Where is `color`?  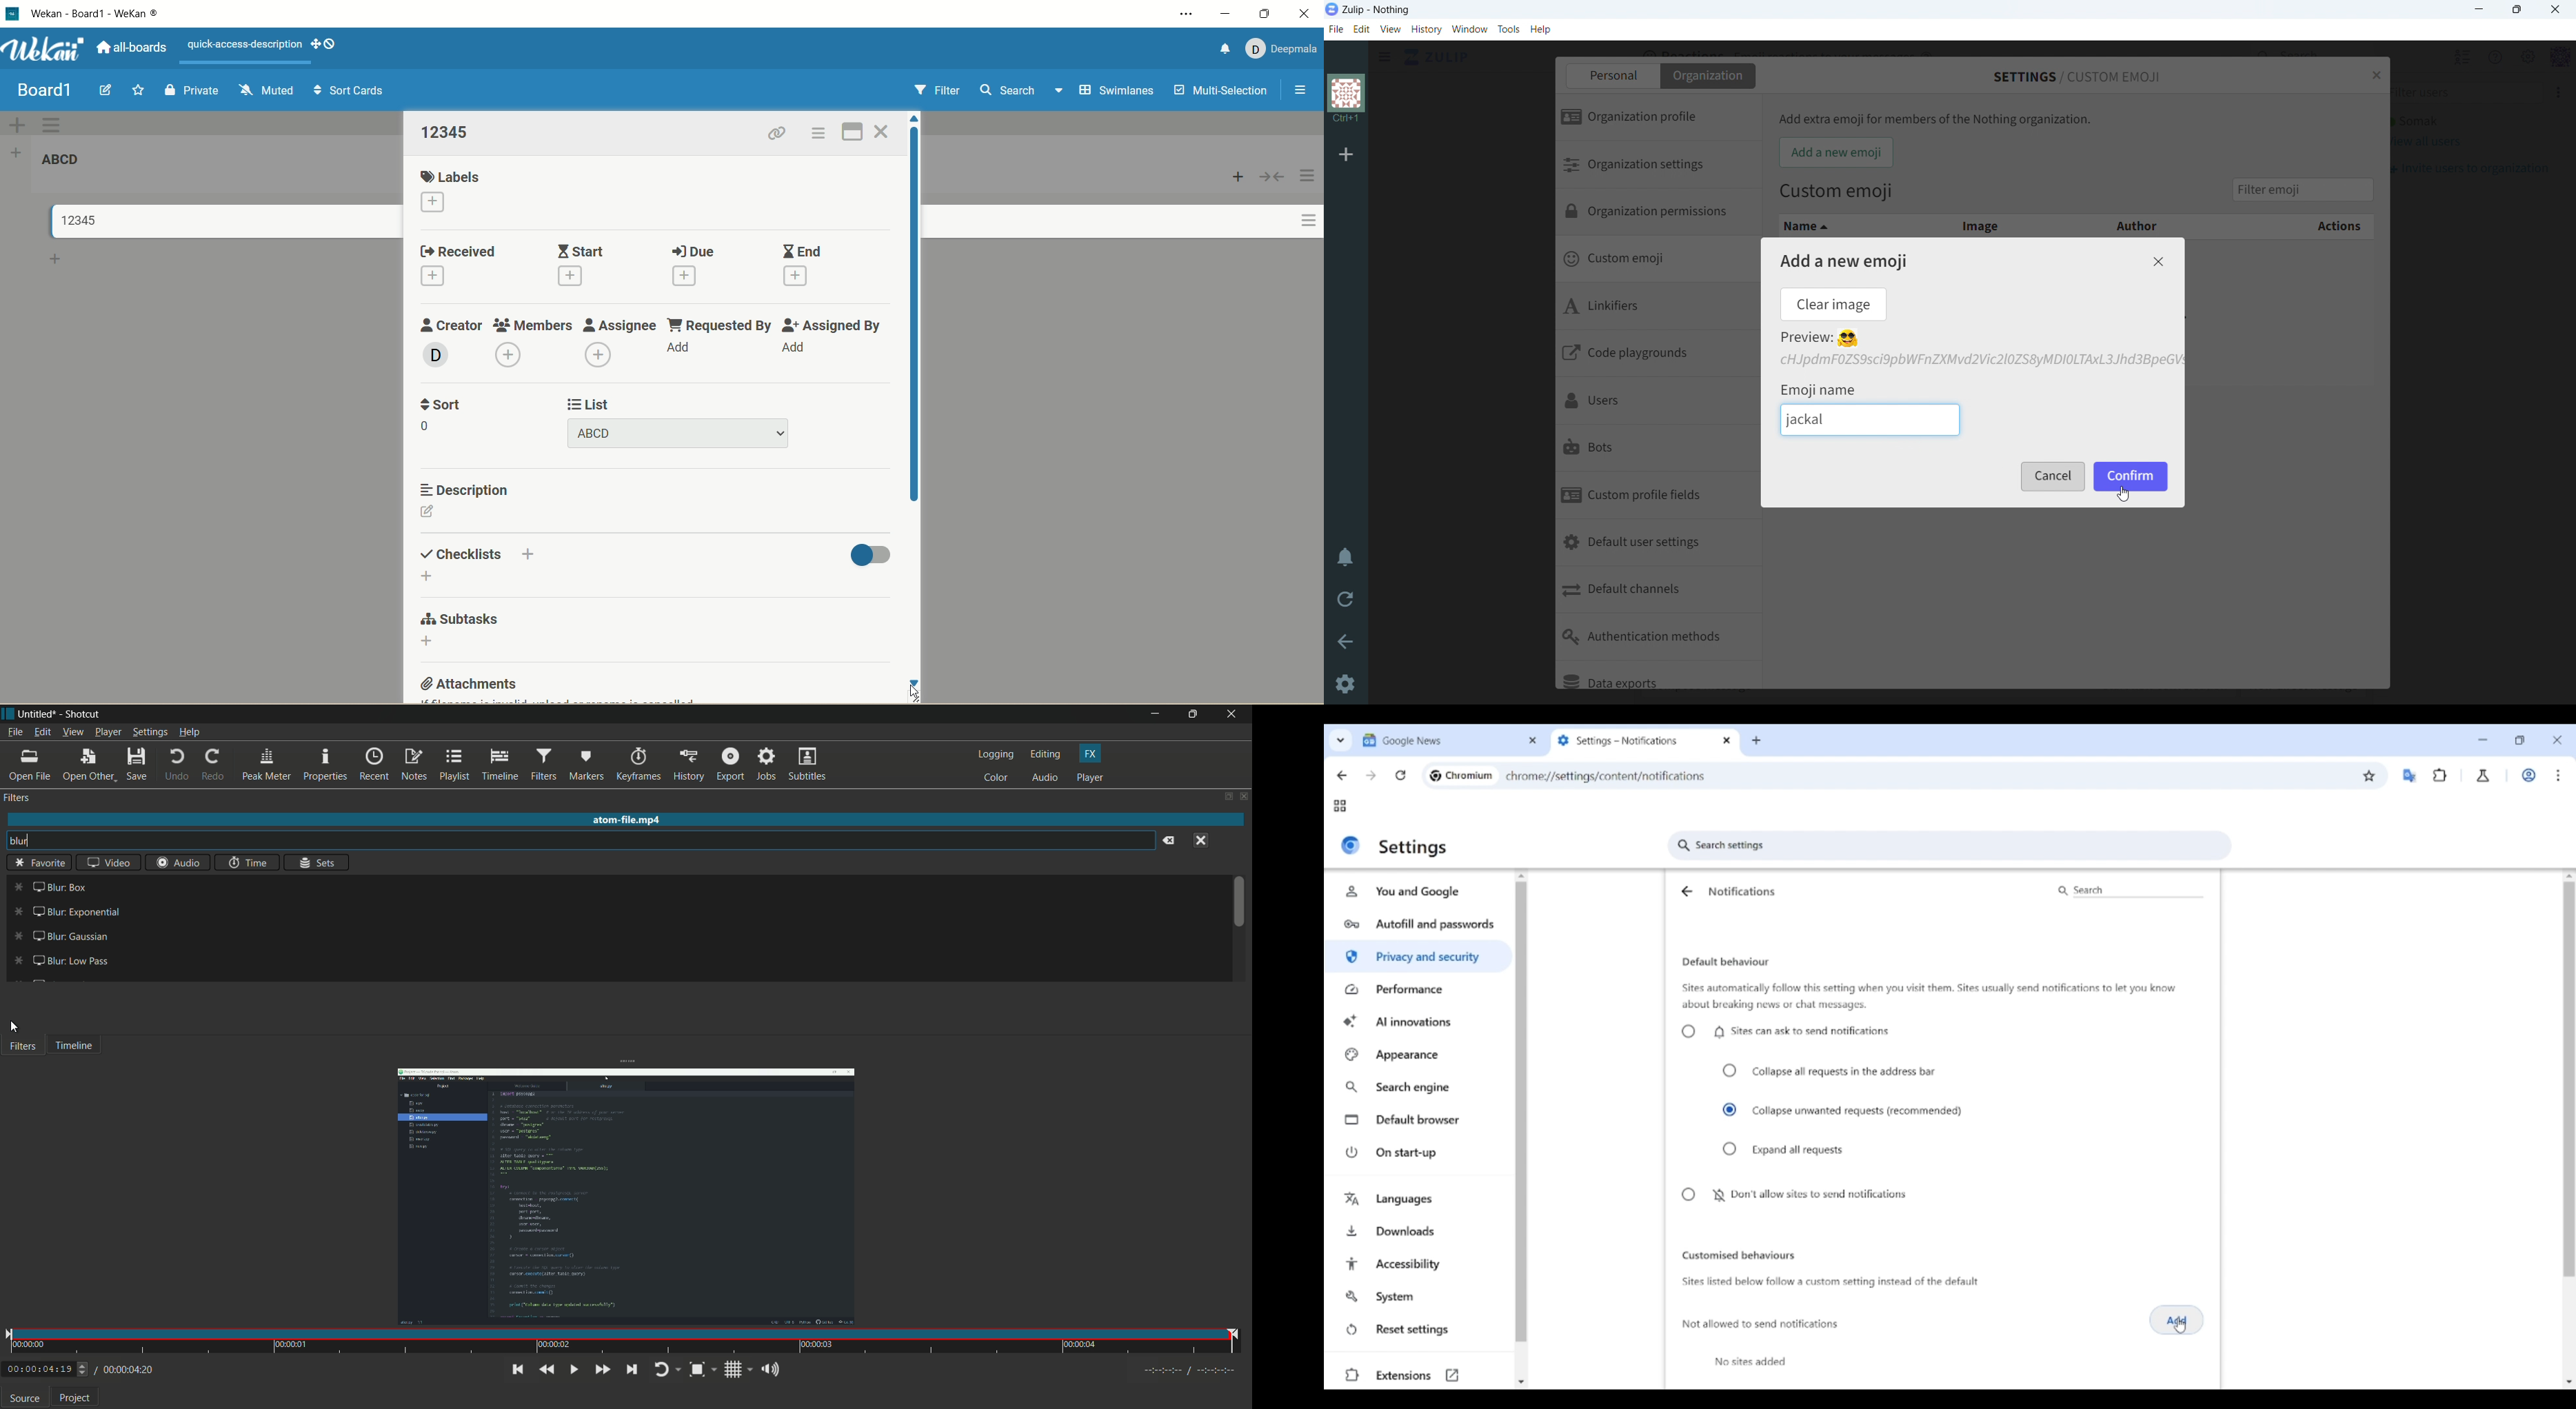
color is located at coordinates (997, 779).